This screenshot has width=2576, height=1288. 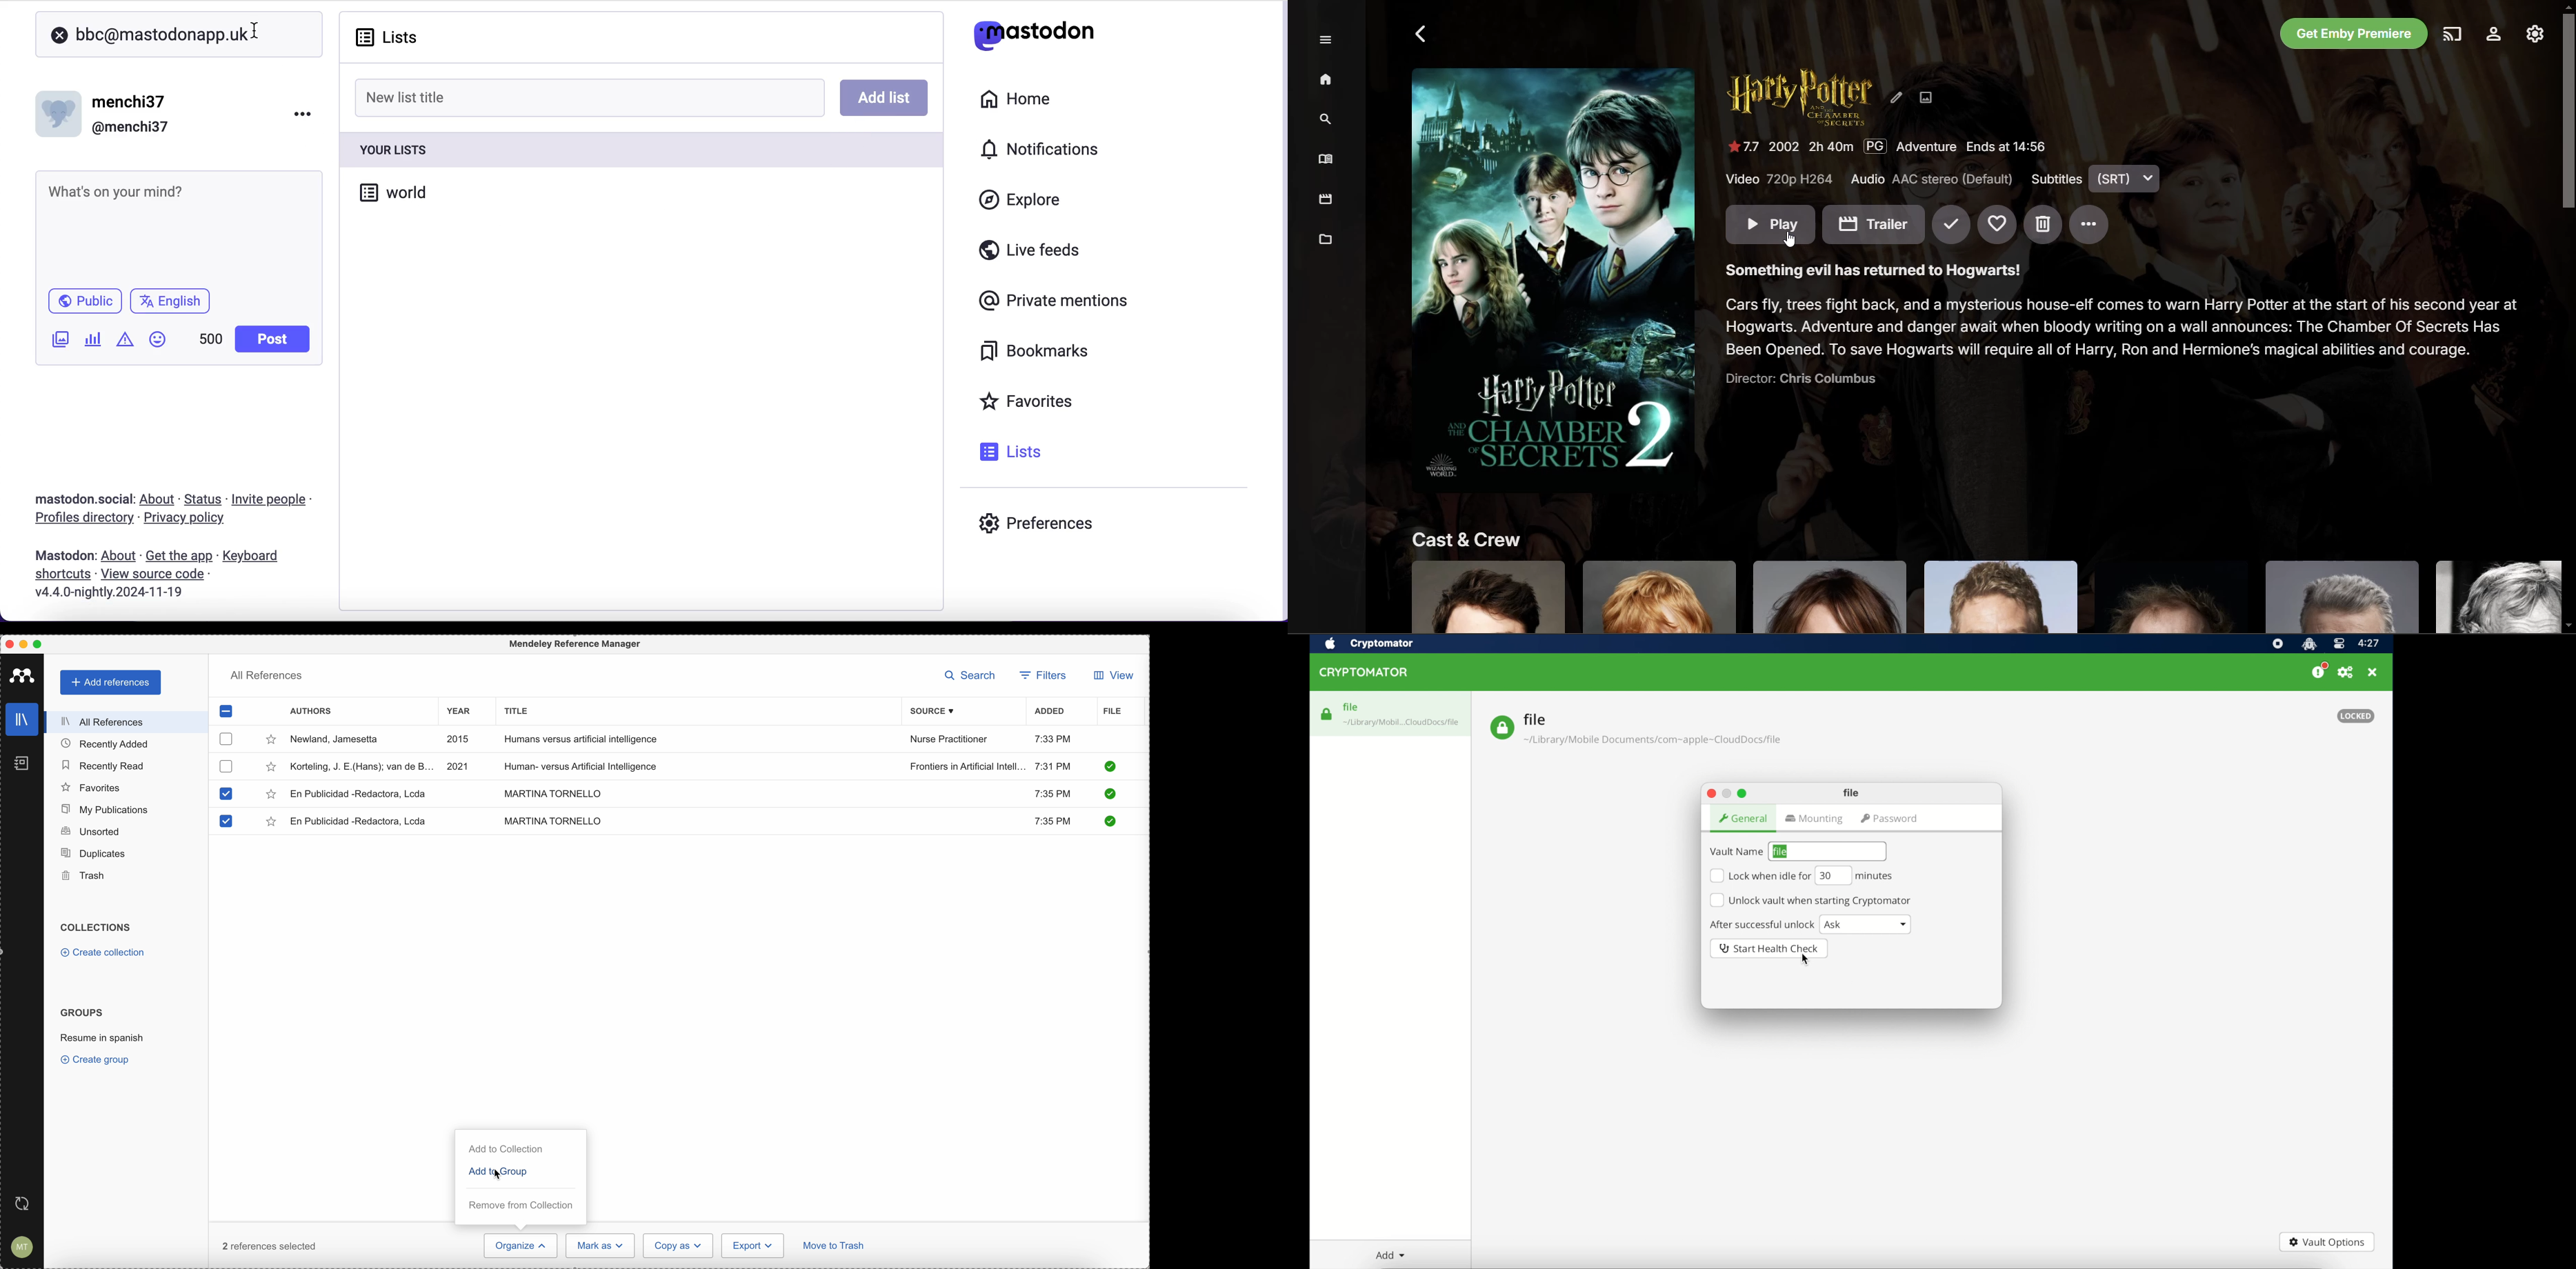 What do you see at coordinates (1030, 201) in the screenshot?
I see `explore` at bounding box center [1030, 201].